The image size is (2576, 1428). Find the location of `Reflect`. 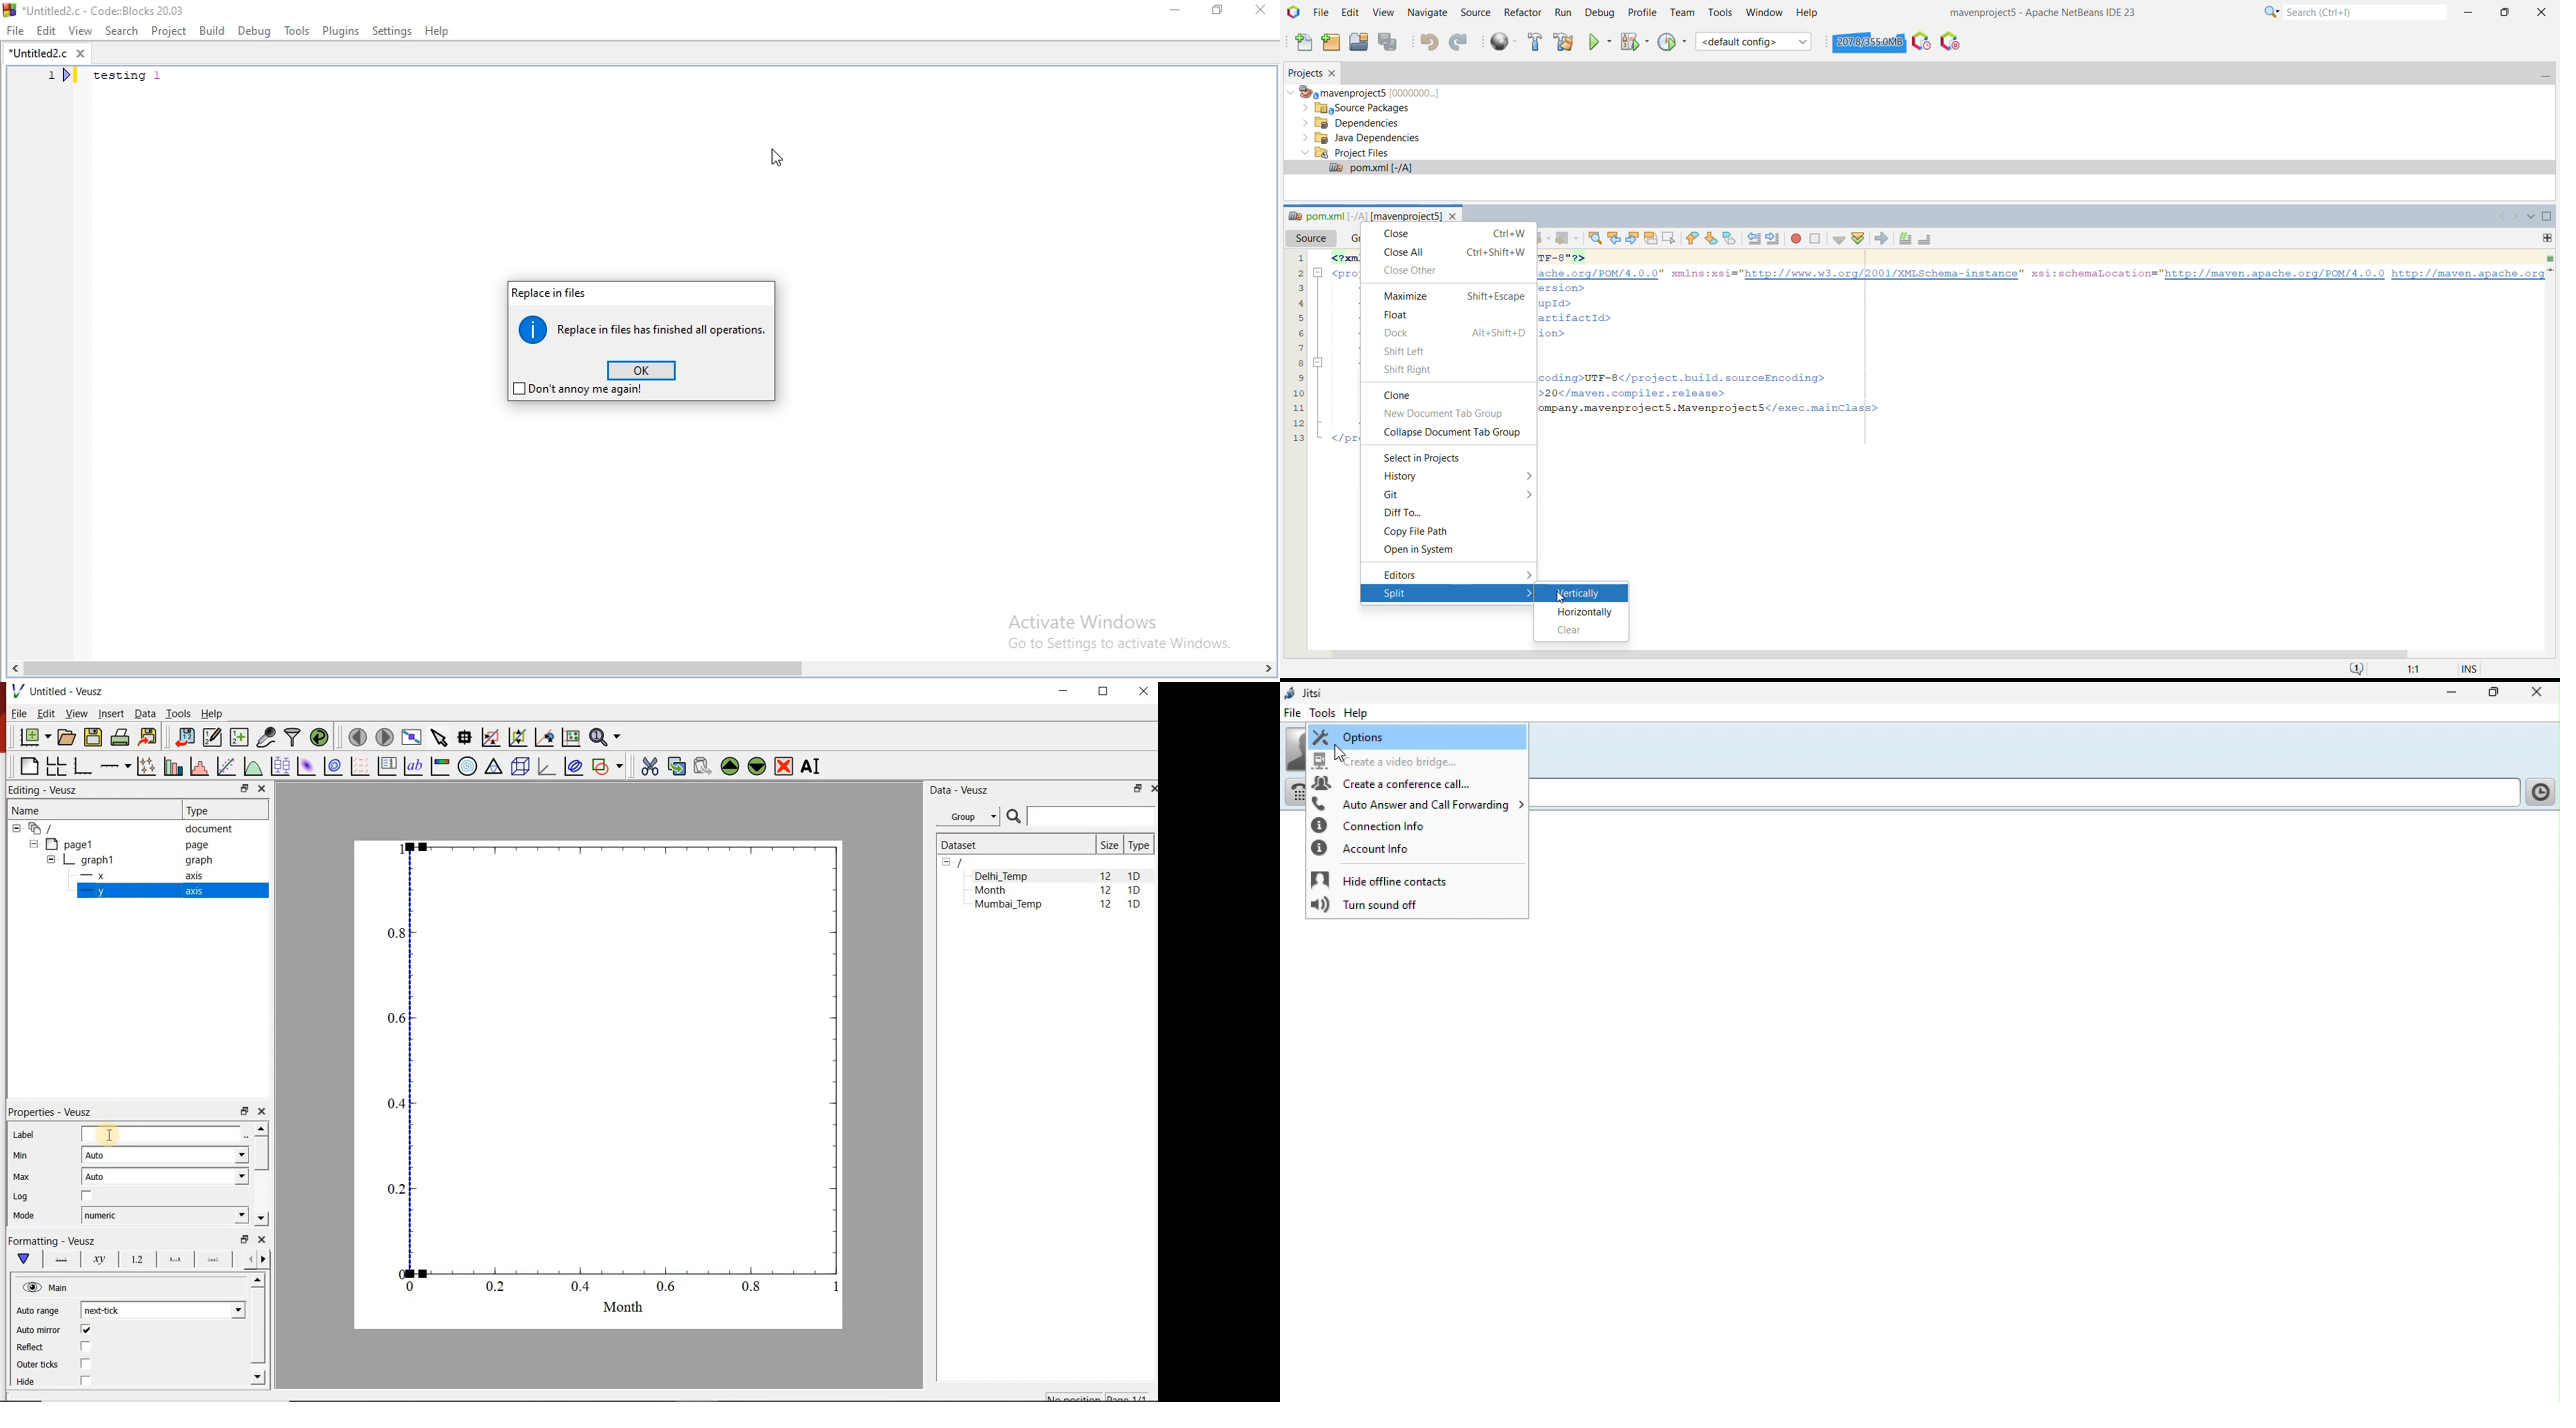

Reflect is located at coordinates (32, 1348).